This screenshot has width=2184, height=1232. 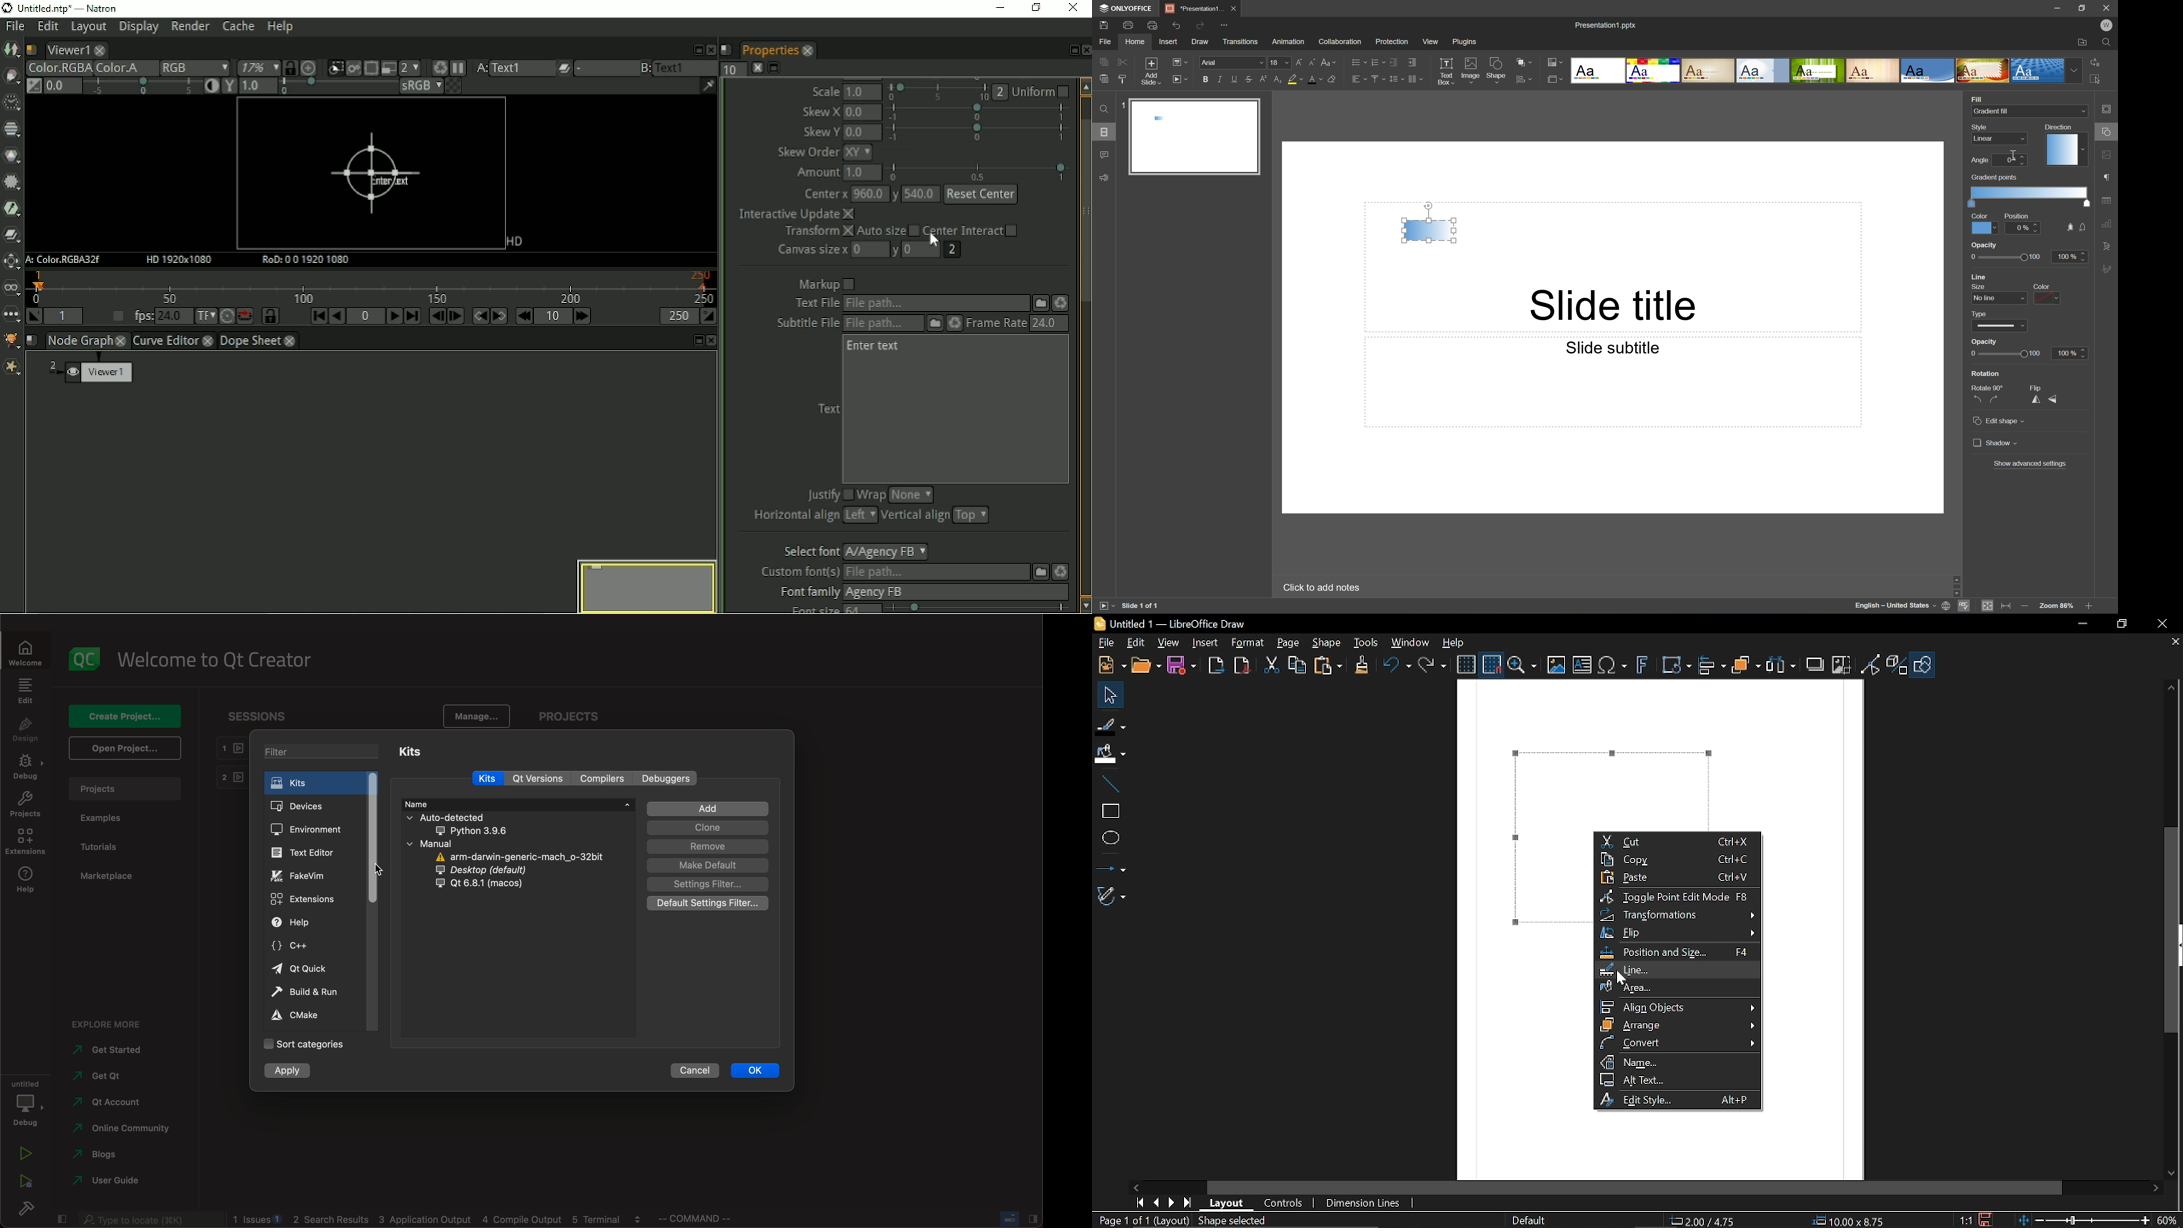 I want to click on Subscript, so click(x=1276, y=79).